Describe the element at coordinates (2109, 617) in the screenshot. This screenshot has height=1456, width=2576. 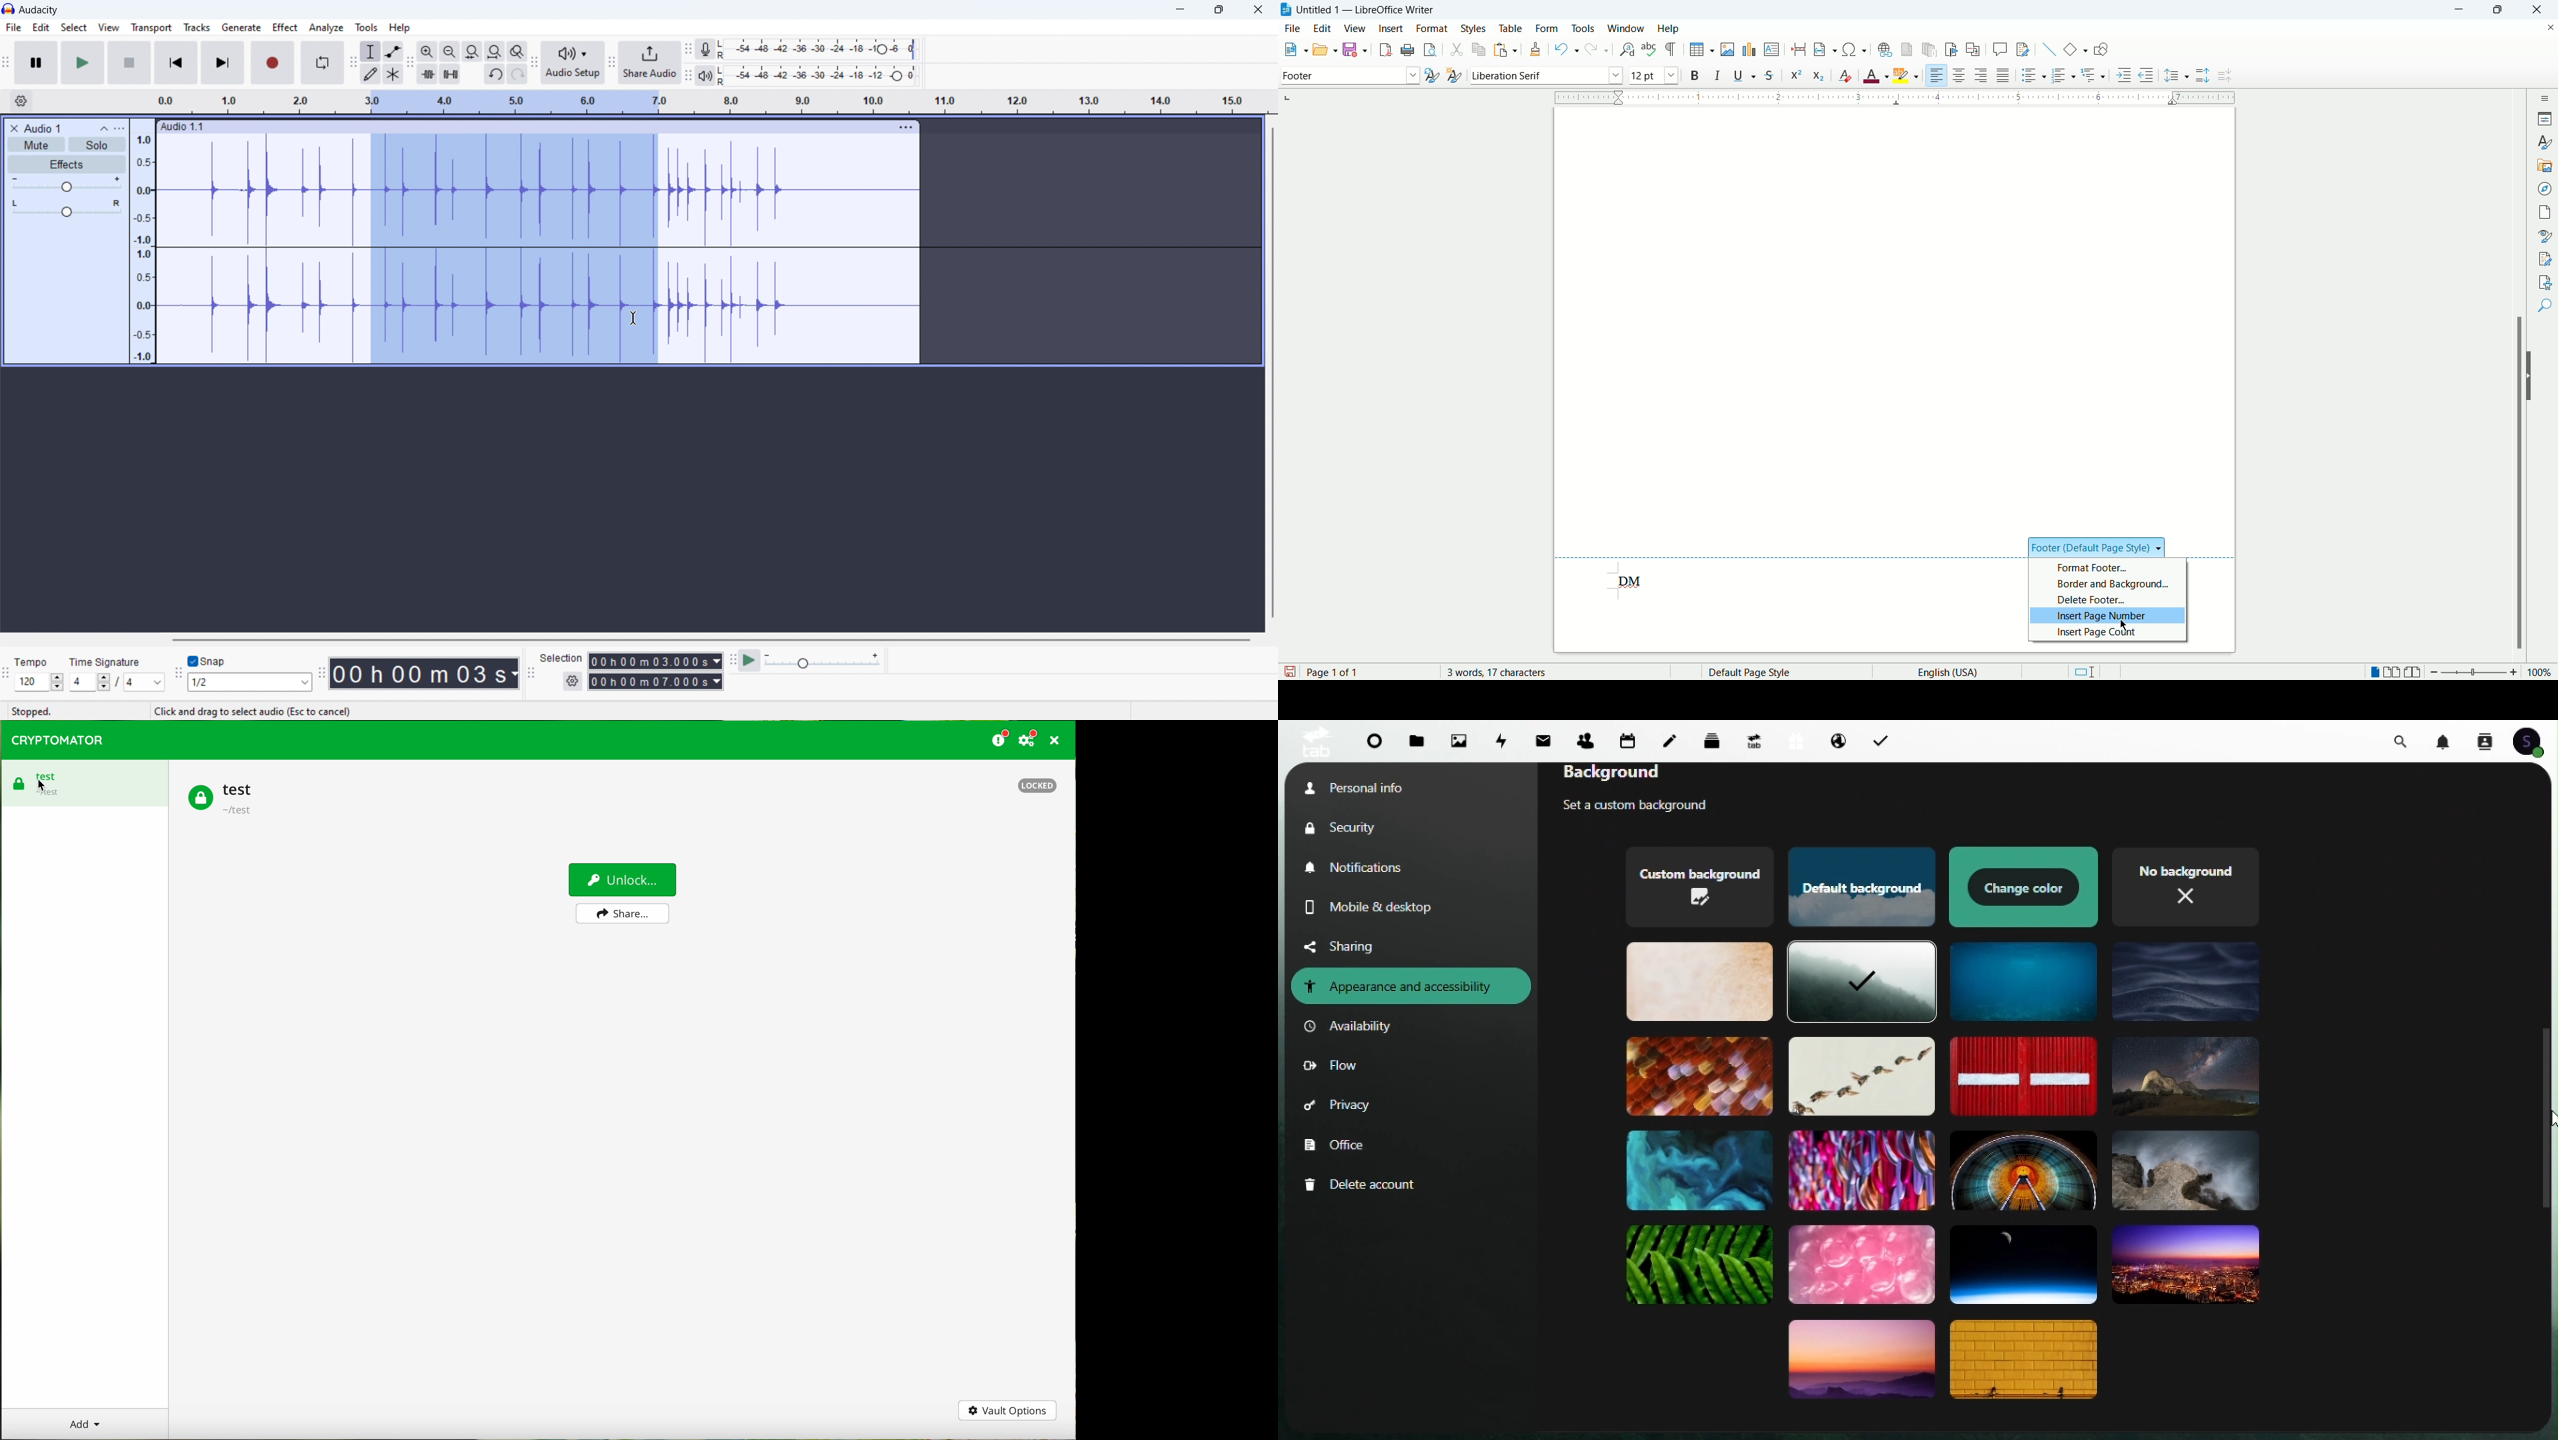
I see `insert page number` at that location.